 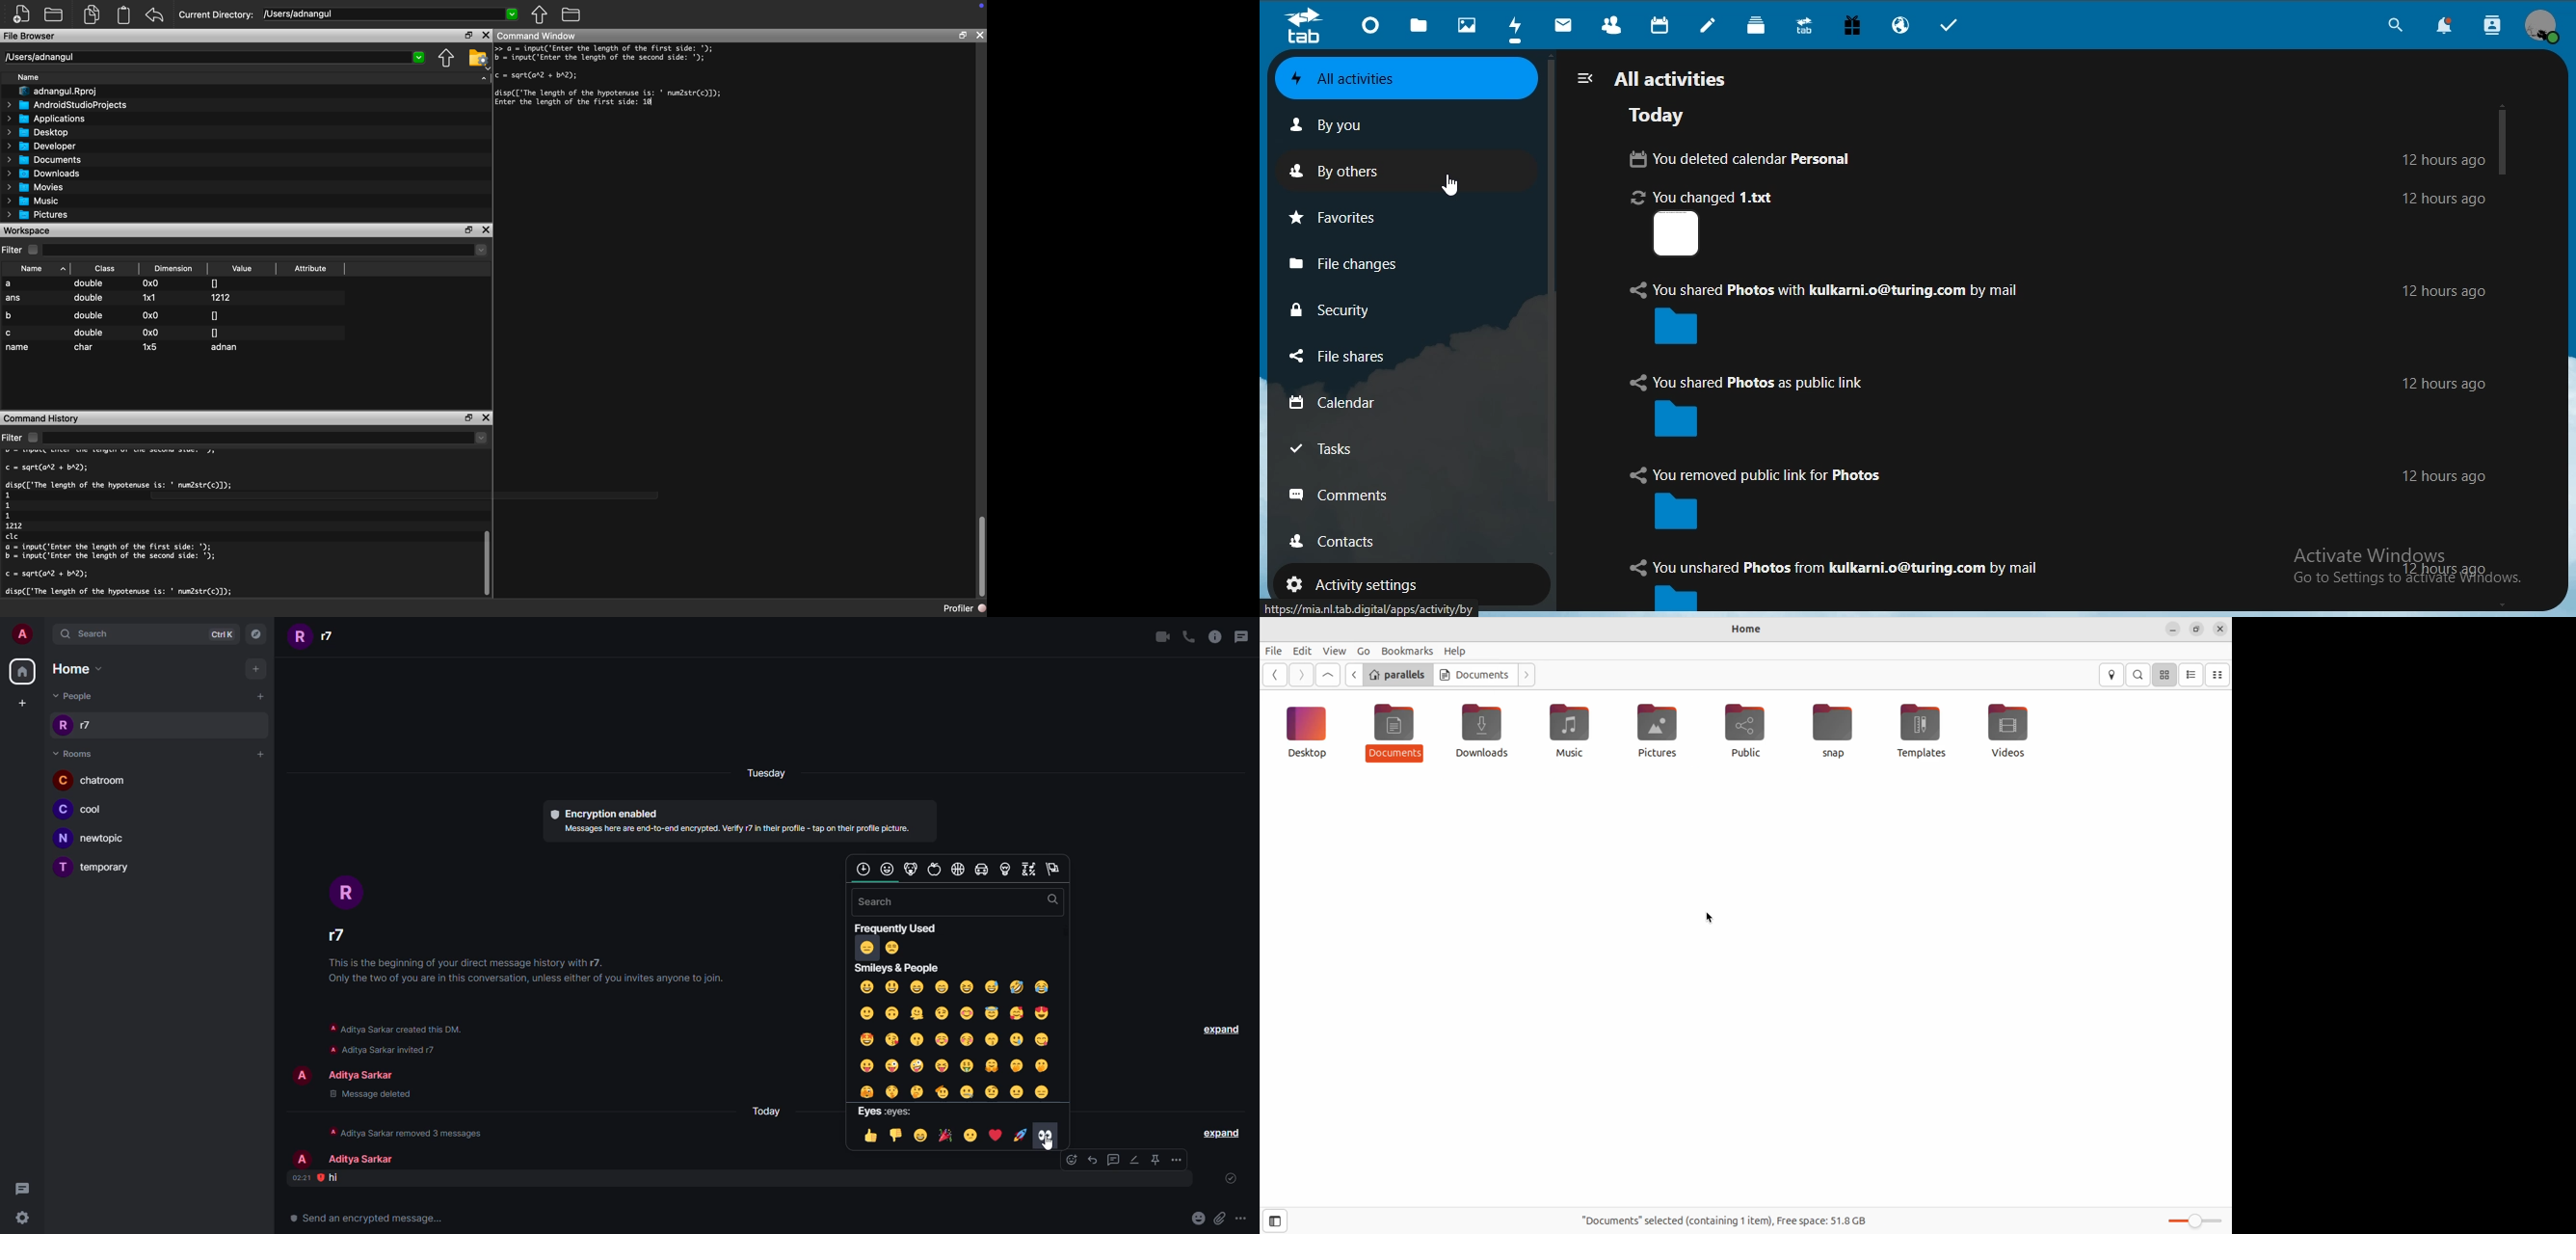 What do you see at coordinates (2542, 27) in the screenshot?
I see `view profile` at bounding box center [2542, 27].